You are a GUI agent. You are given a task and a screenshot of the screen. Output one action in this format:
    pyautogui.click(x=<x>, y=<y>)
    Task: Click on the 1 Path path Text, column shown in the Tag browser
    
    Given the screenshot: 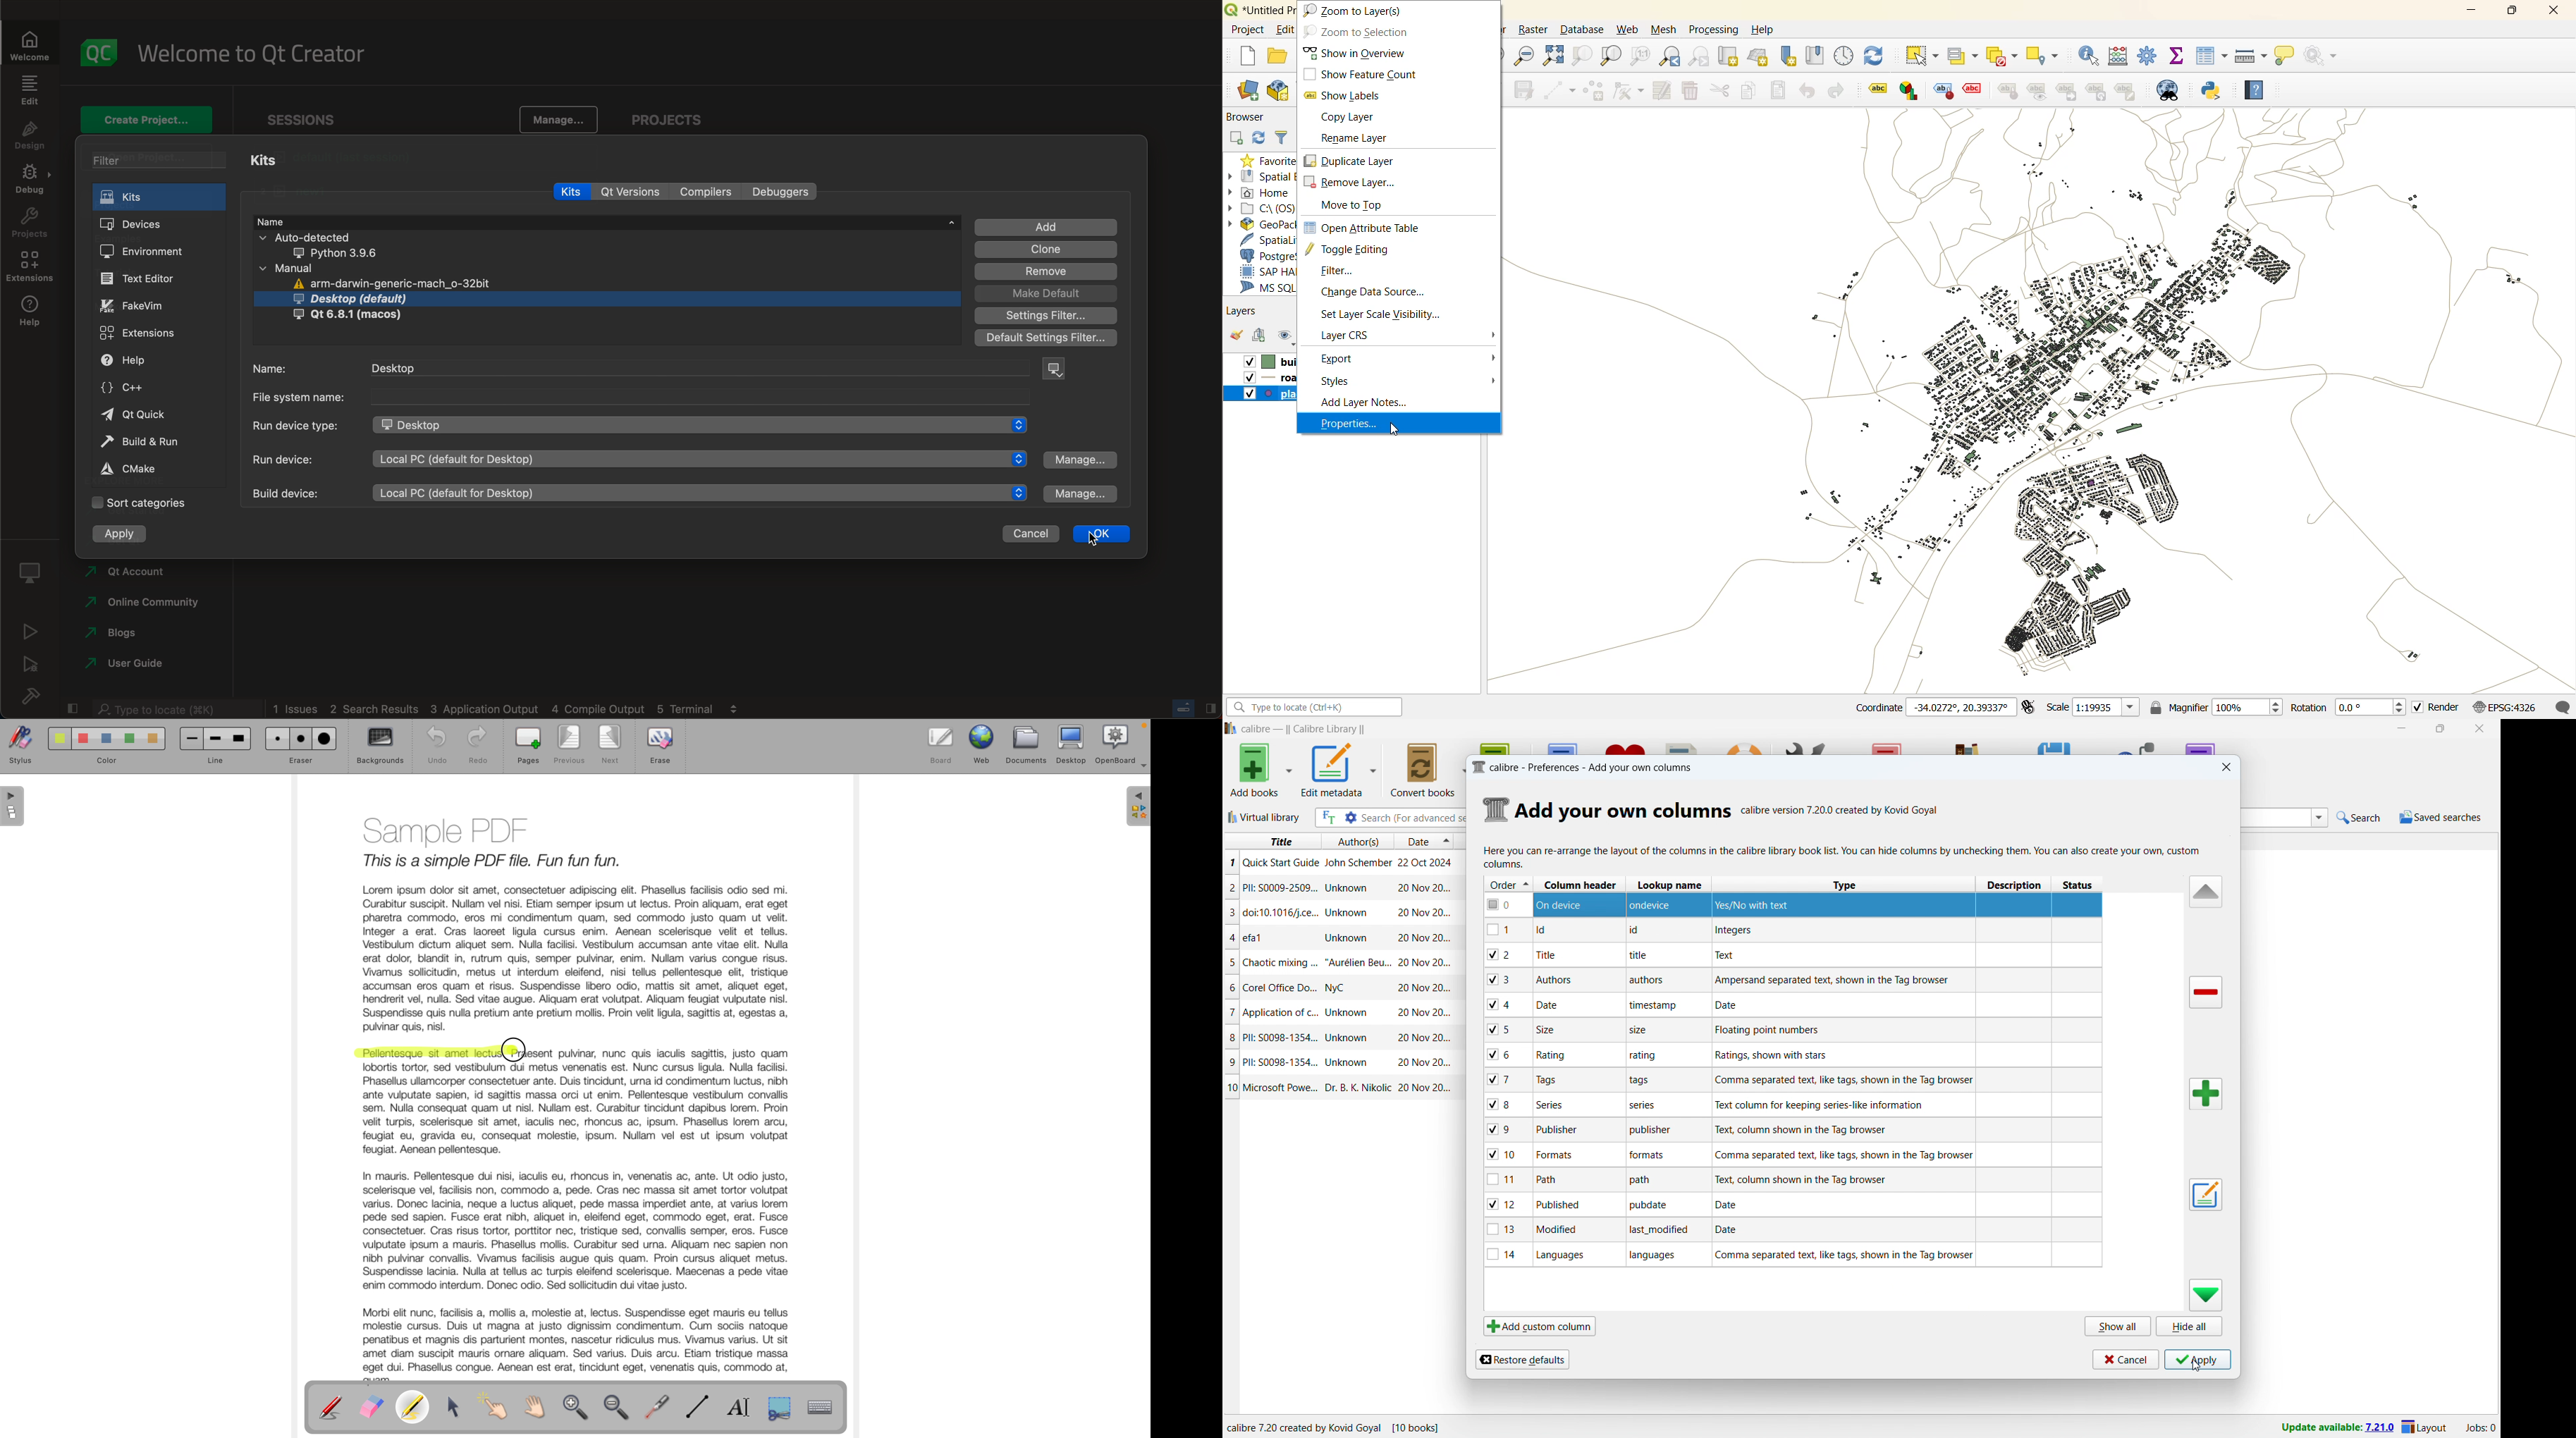 What is the action you would take?
    pyautogui.click(x=1790, y=1180)
    